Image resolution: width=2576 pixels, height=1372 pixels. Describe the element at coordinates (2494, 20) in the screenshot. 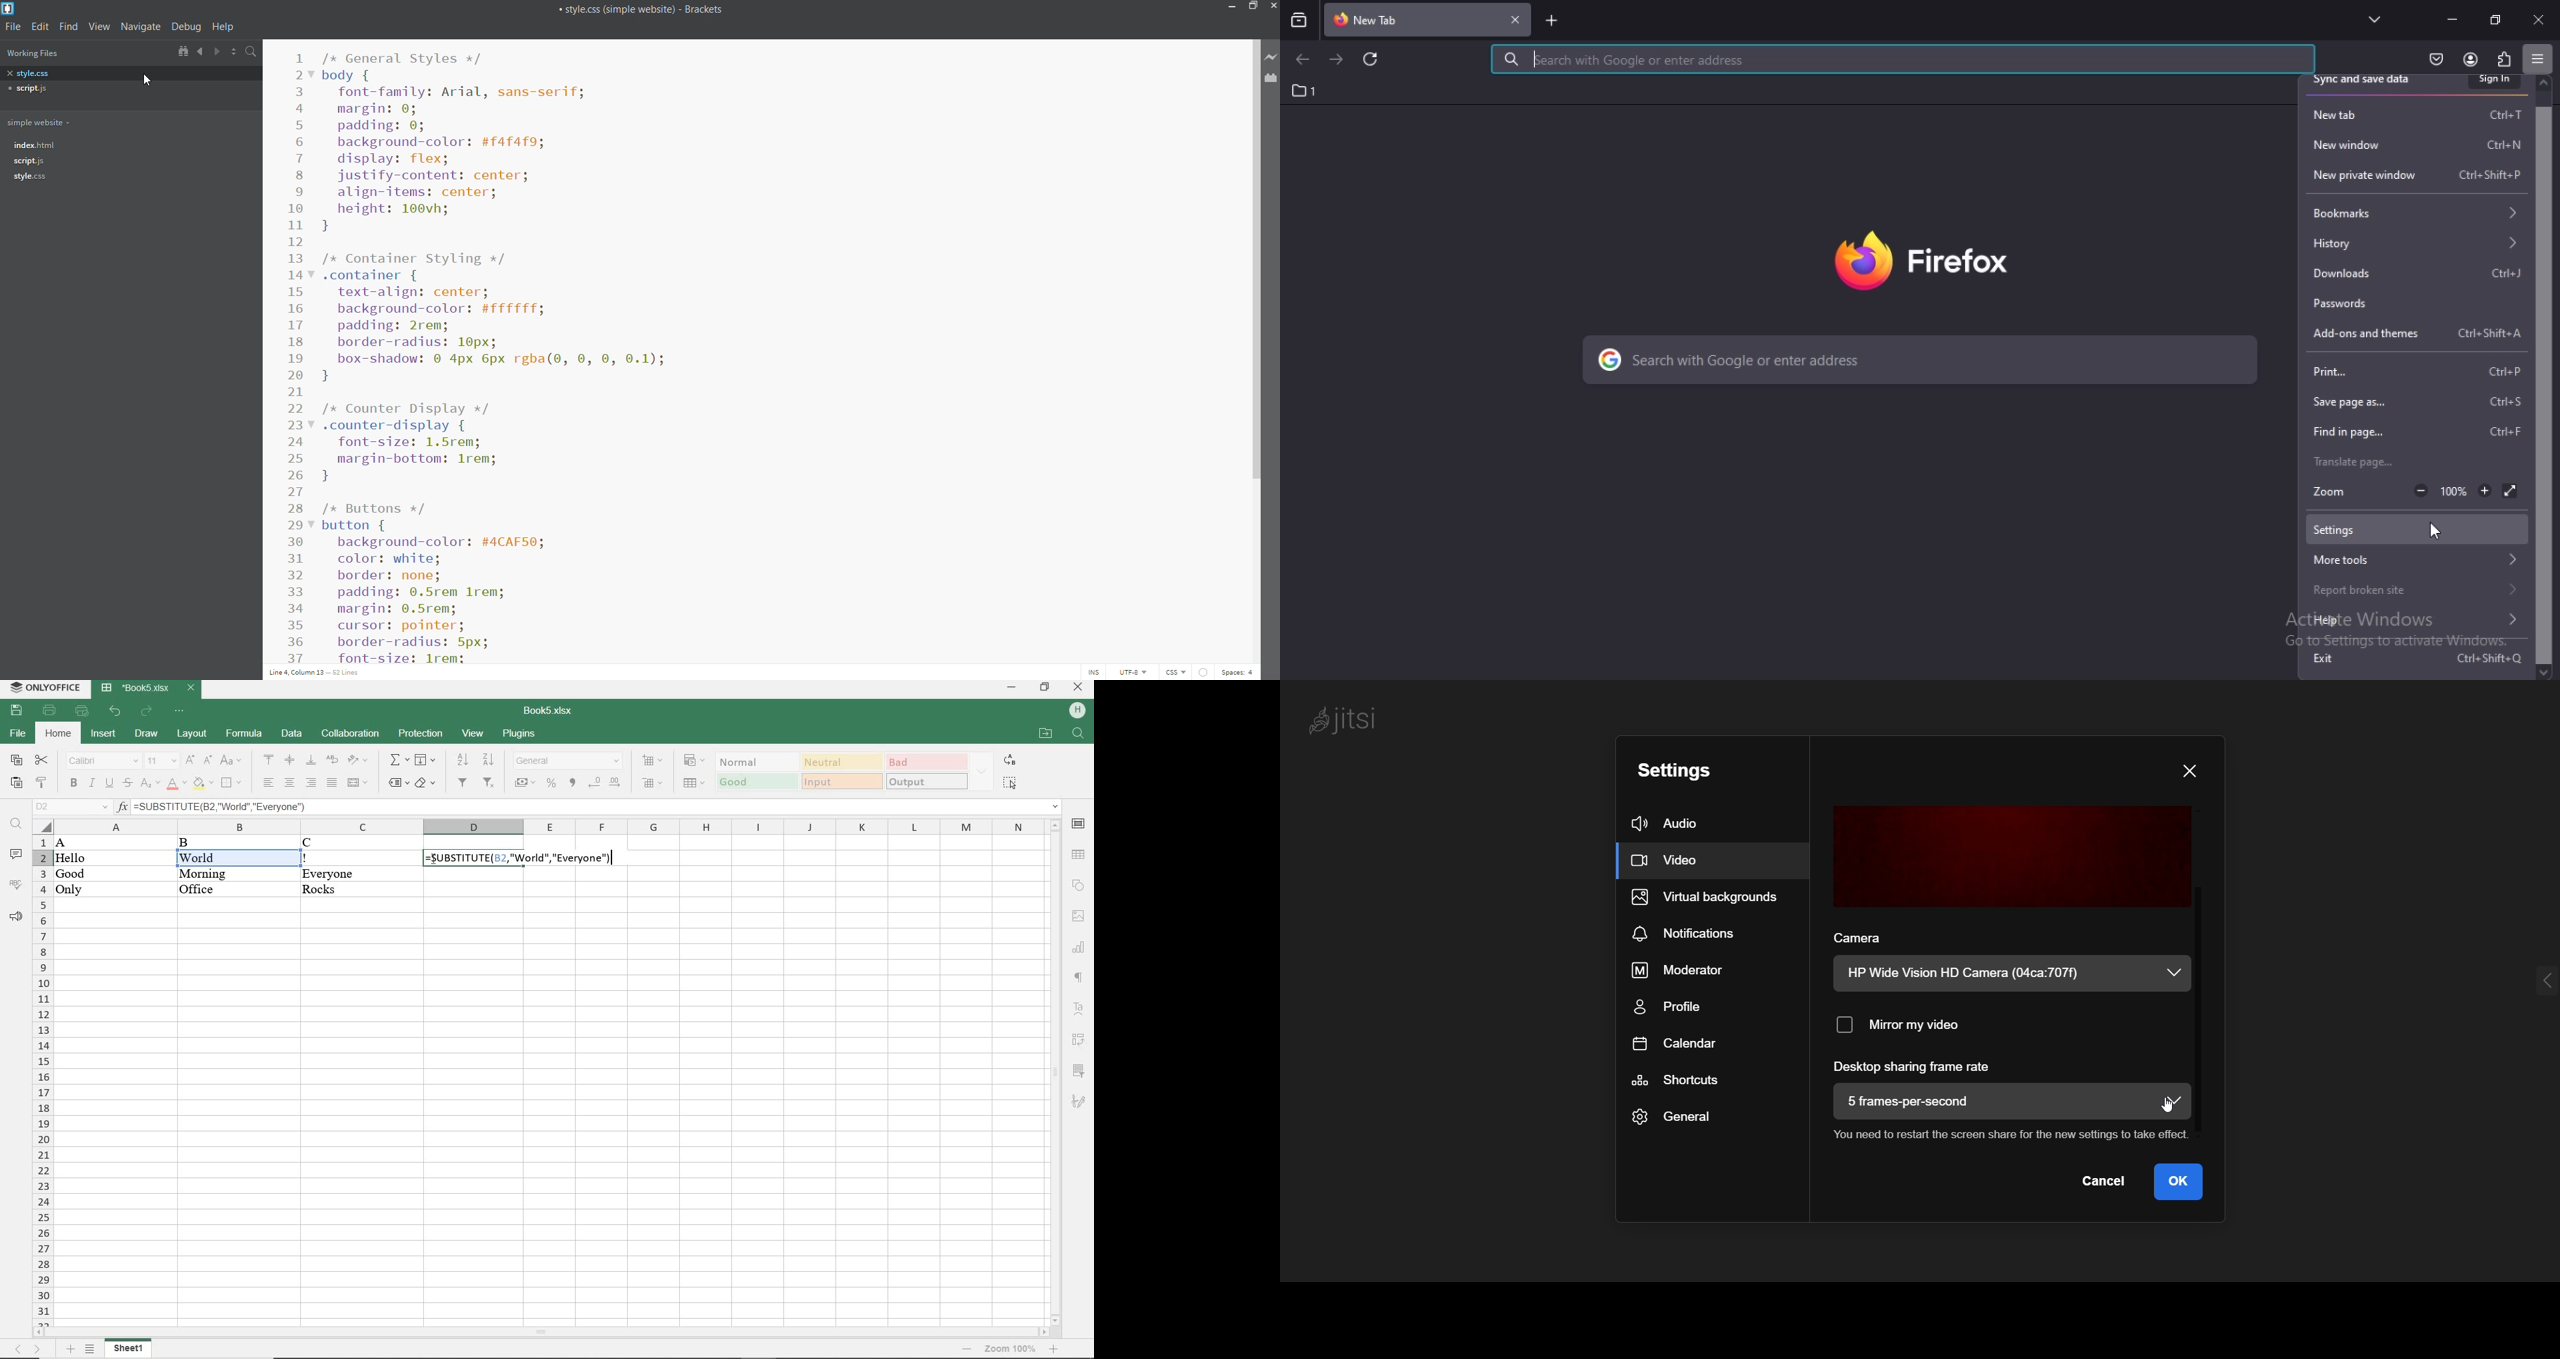

I see `restore down` at that location.